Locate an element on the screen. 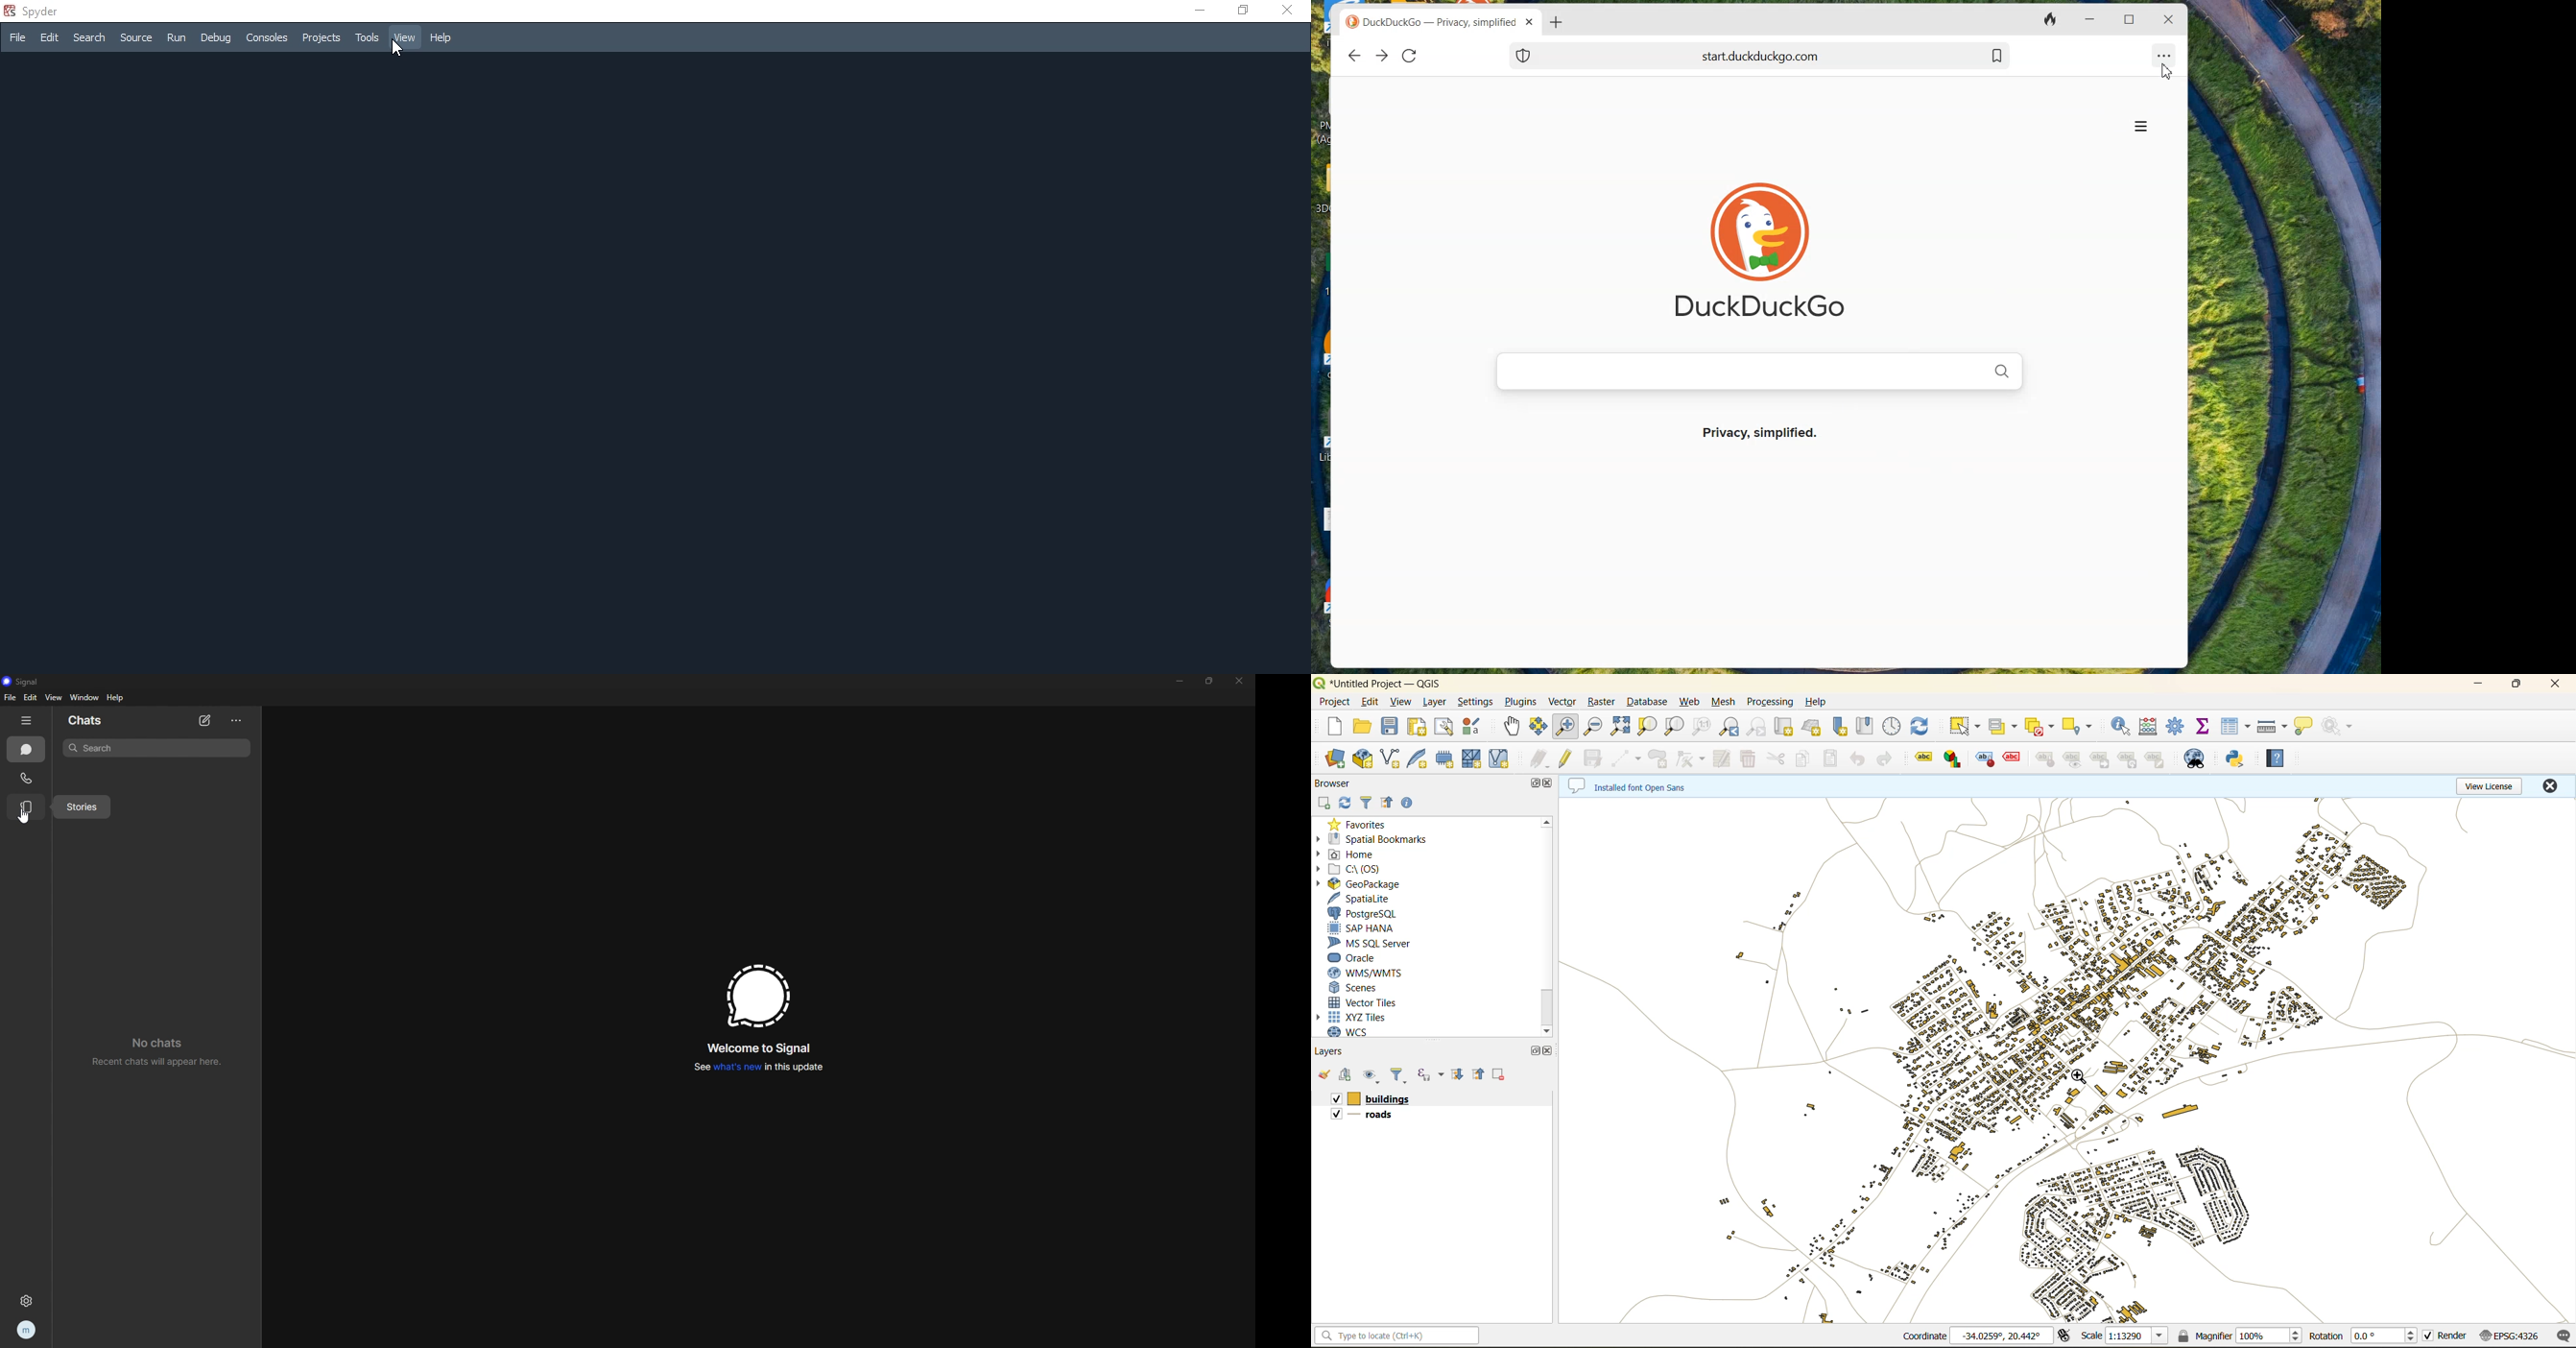 The width and height of the screenshot is (2576, 1372). signal is located at coordinates (24, 681).